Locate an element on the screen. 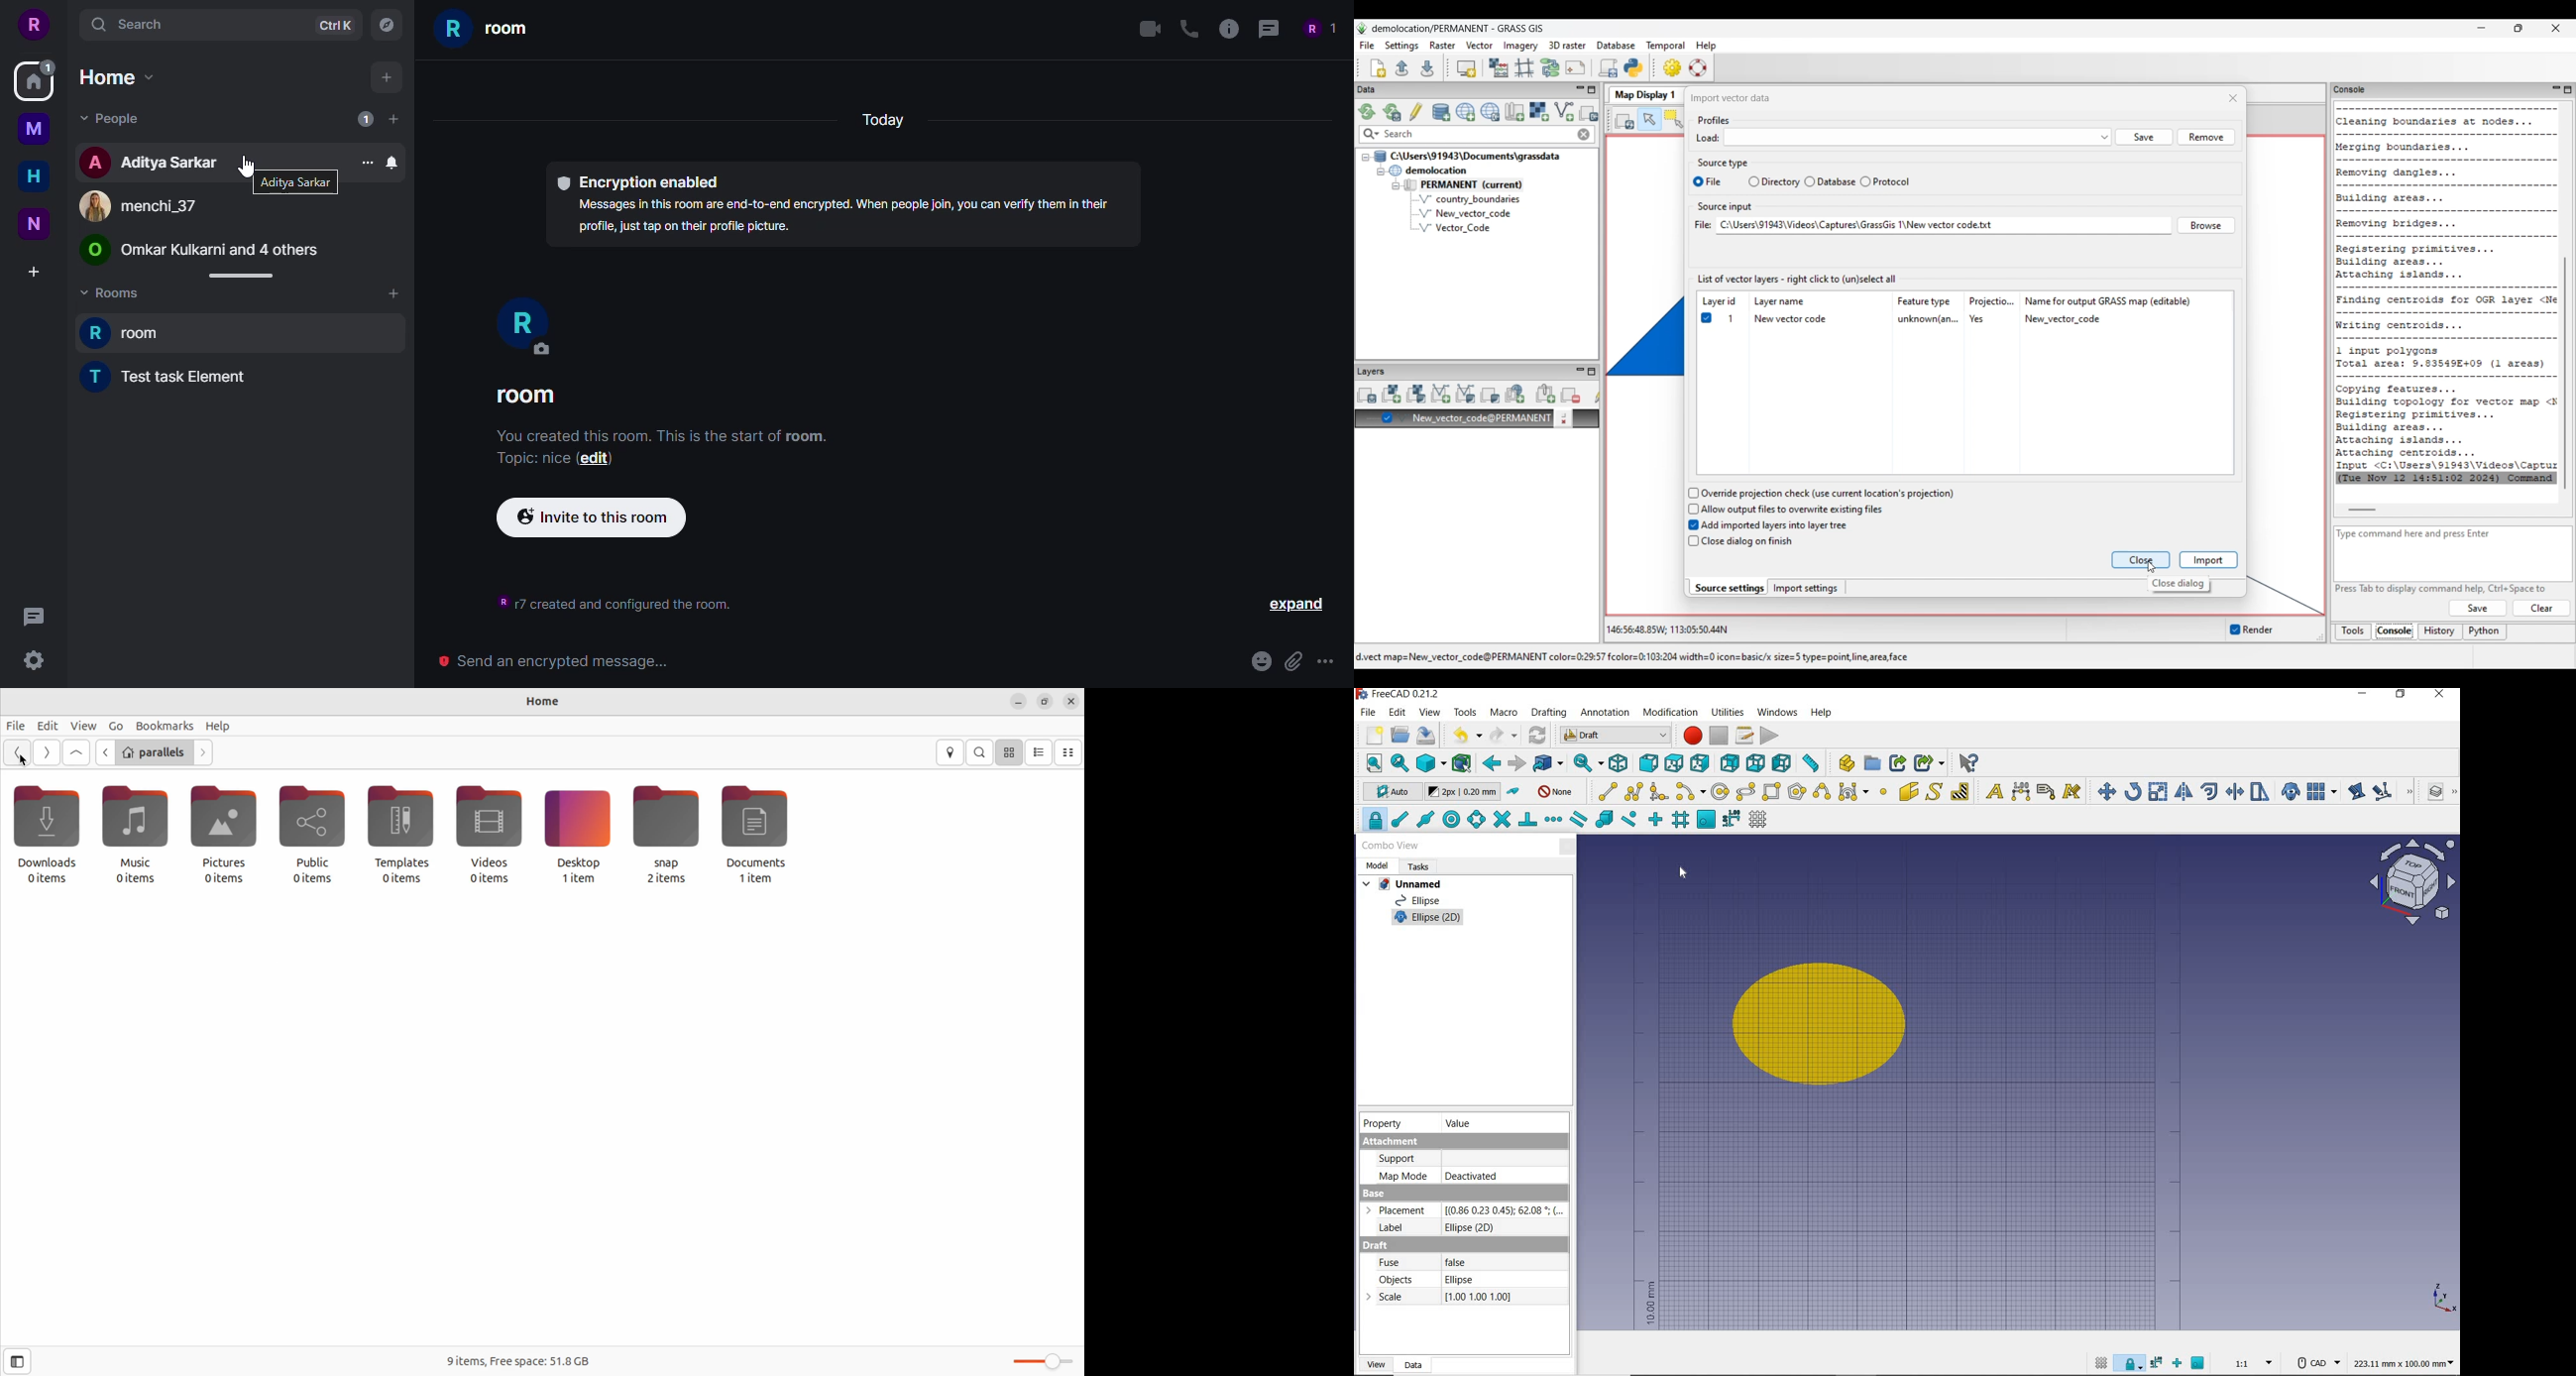  new is located at coordinates (33, 224).